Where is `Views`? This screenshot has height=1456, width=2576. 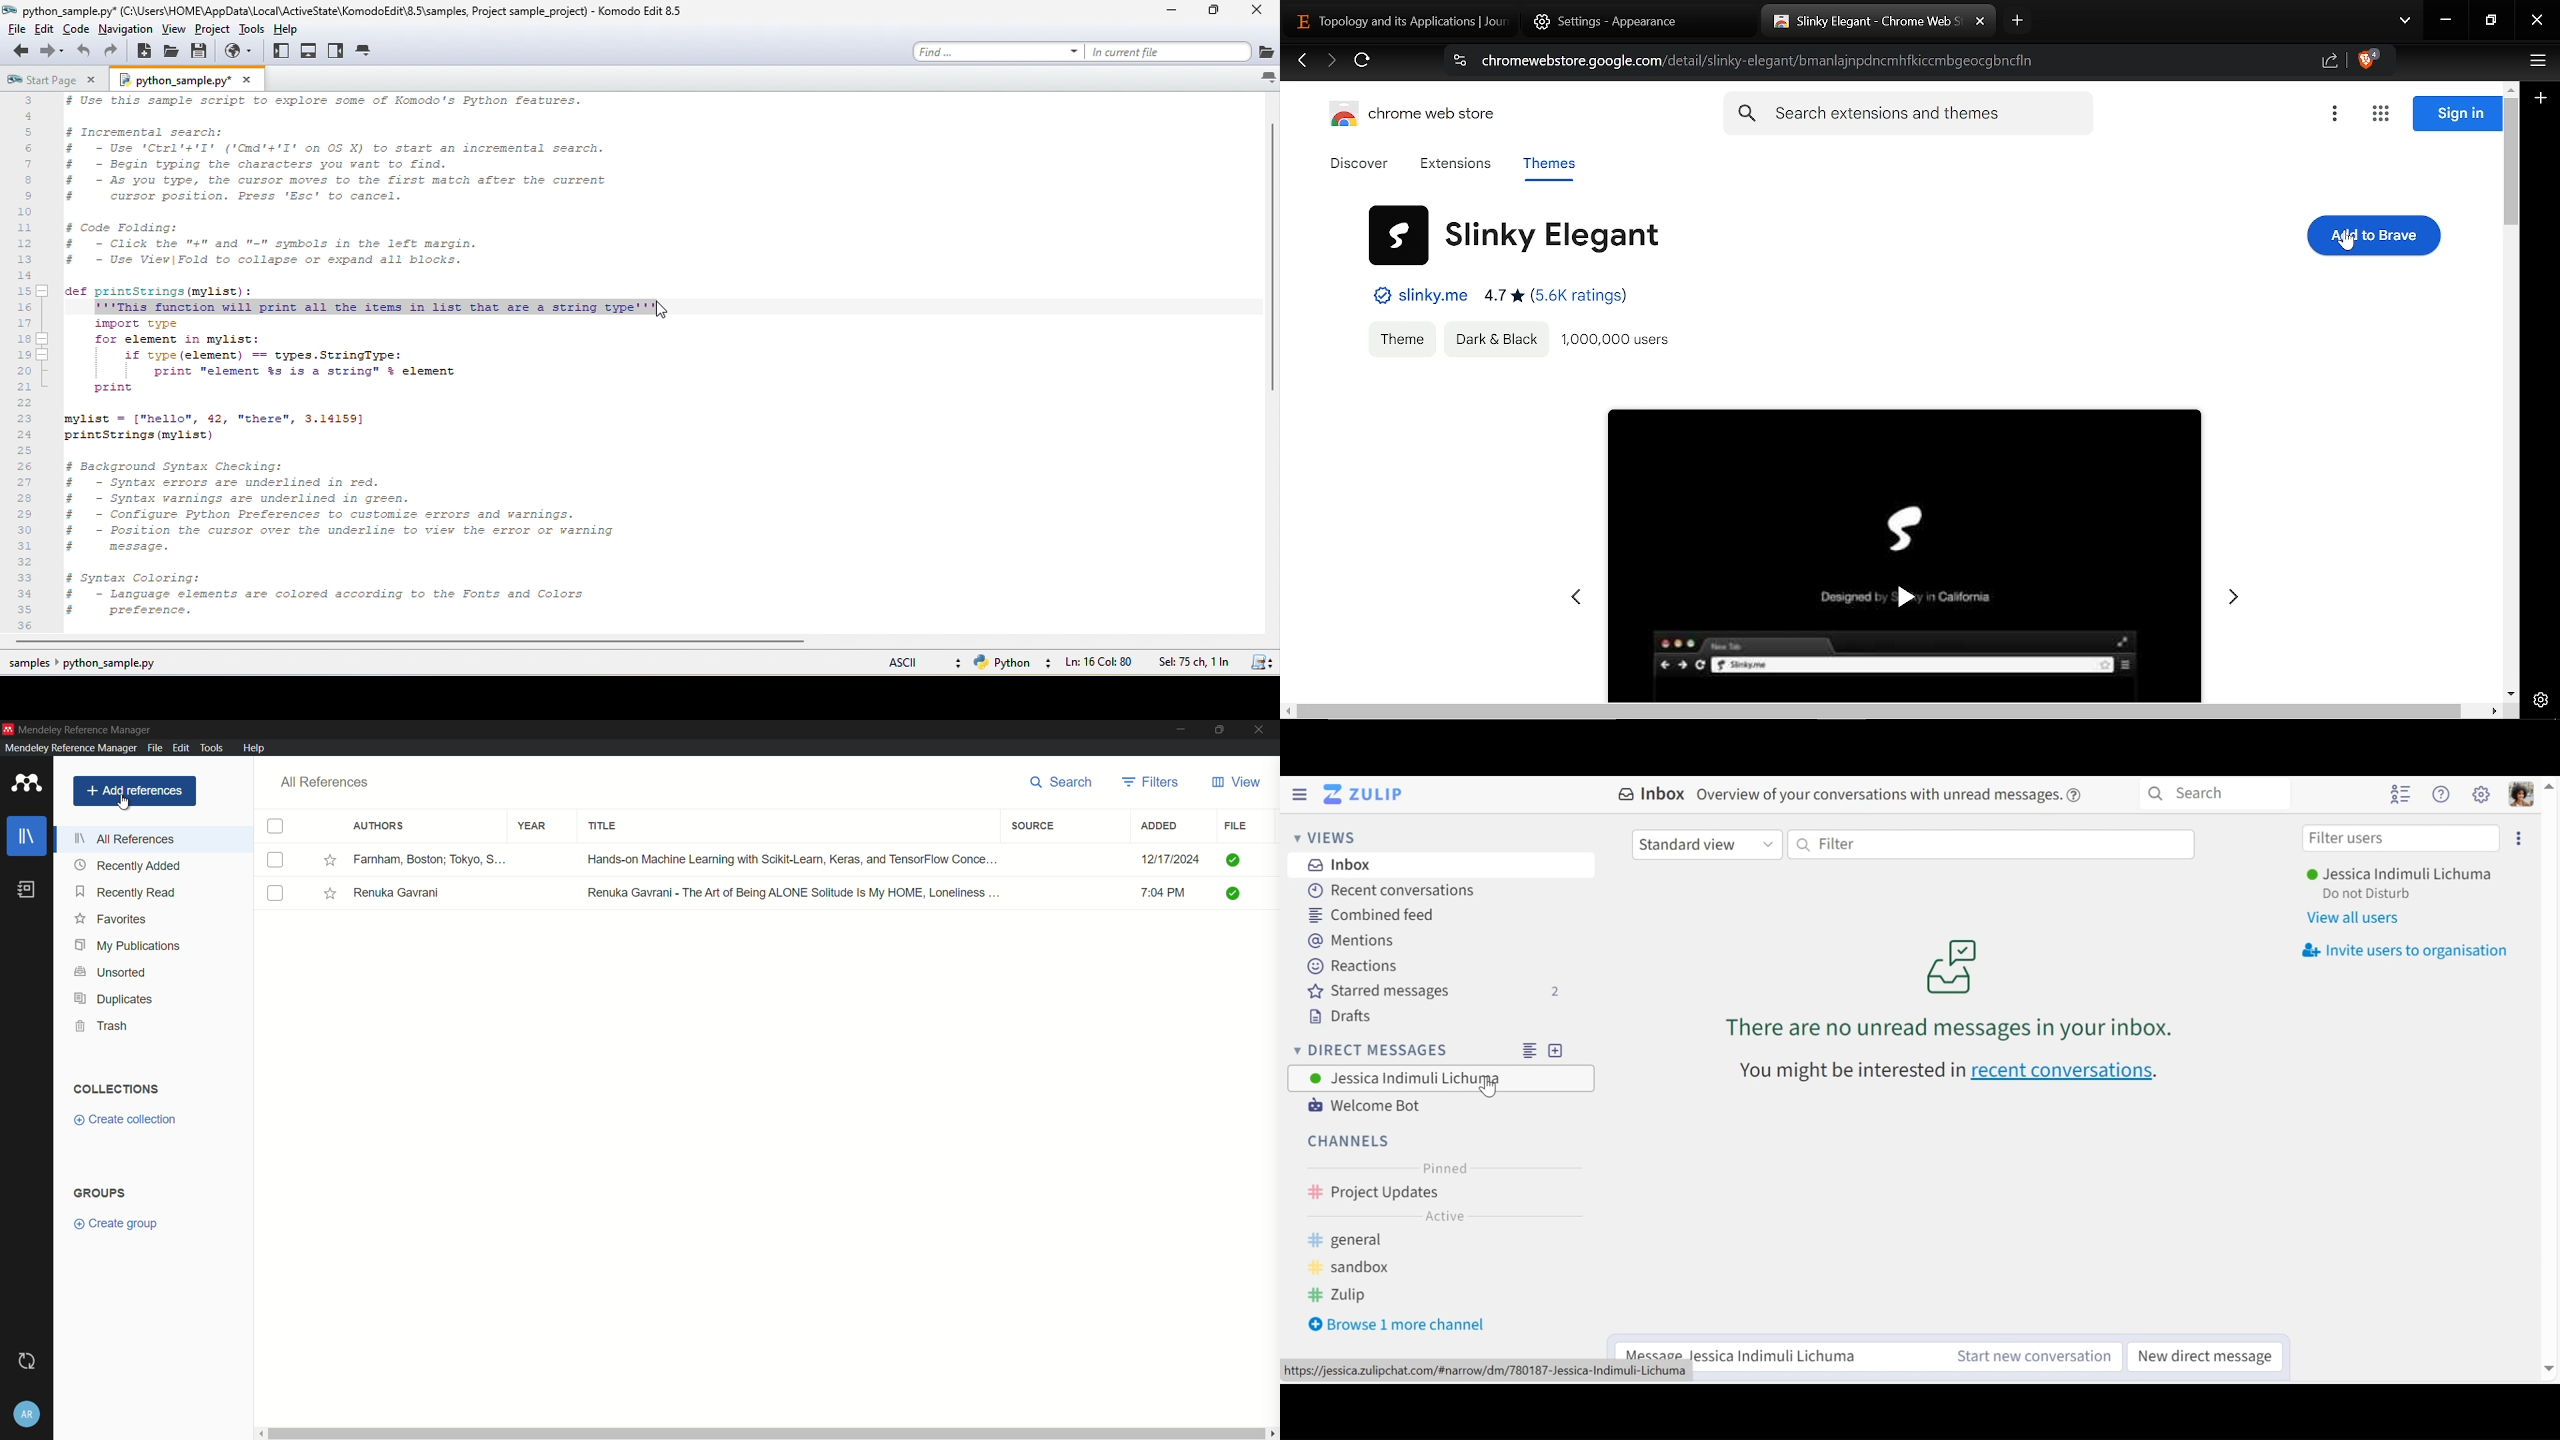
Views is located at coordinates (1321, 836).